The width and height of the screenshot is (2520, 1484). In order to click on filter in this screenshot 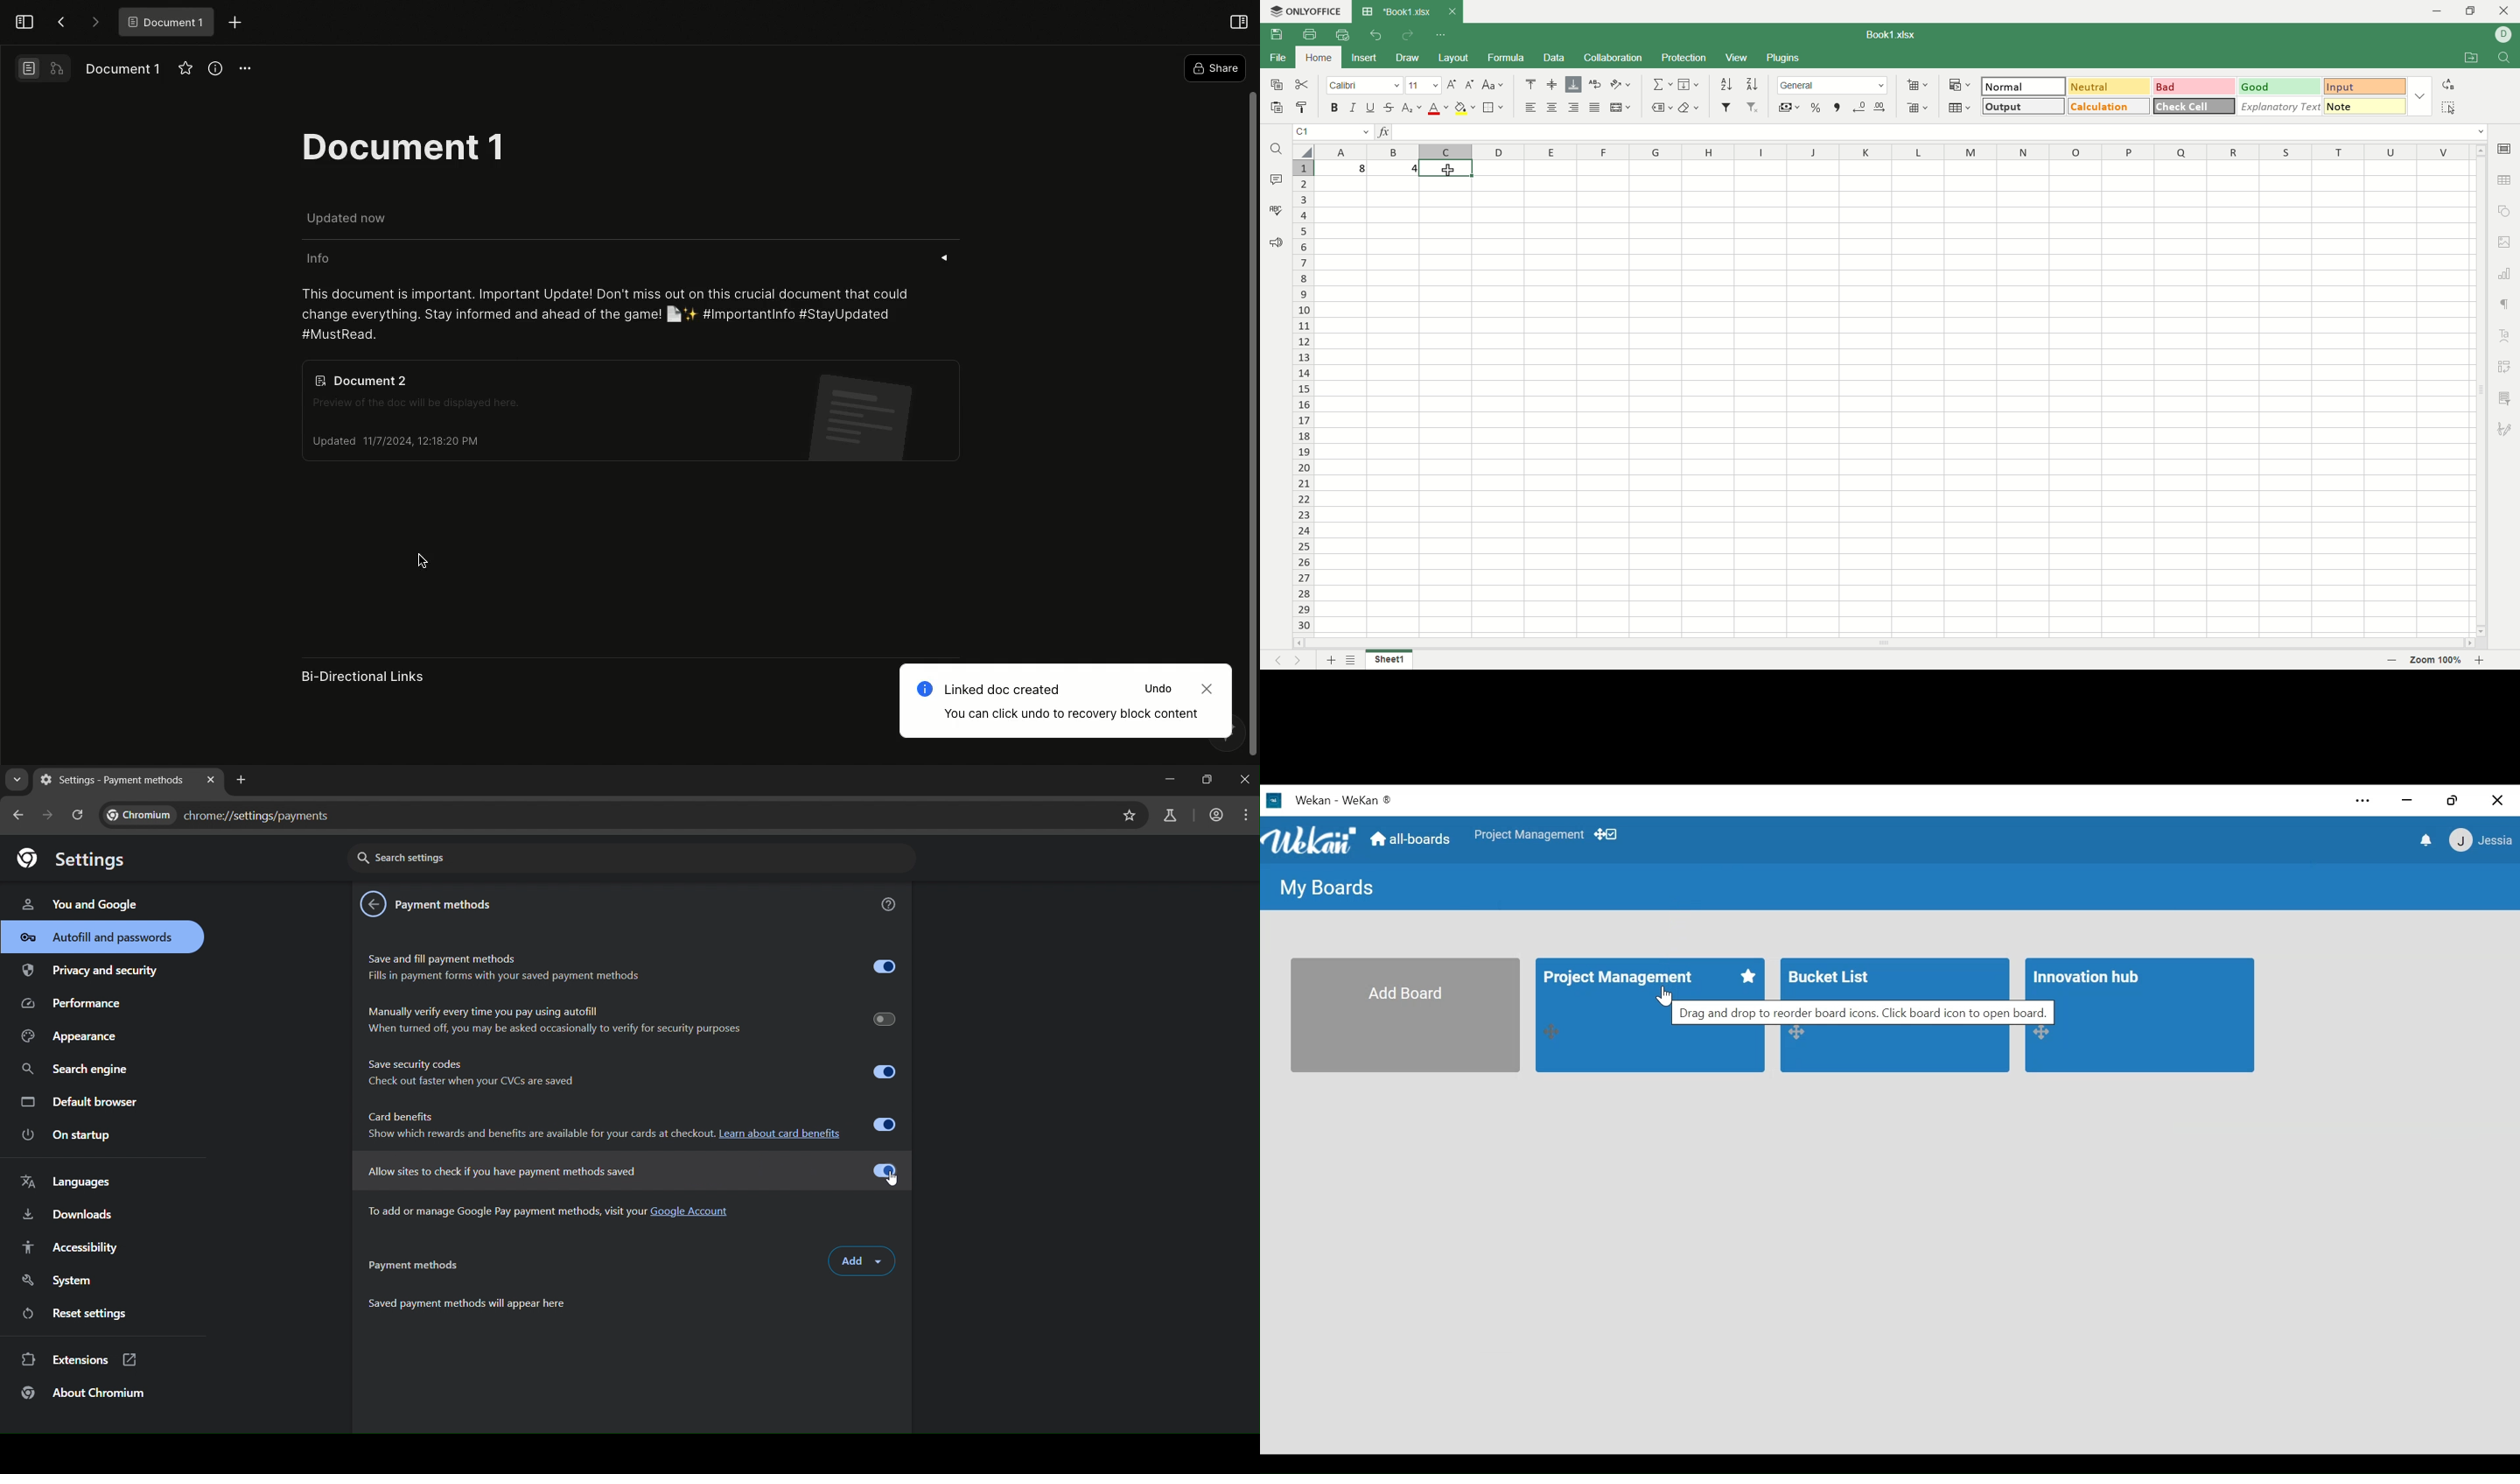, I will do `click(1727, 107)`.